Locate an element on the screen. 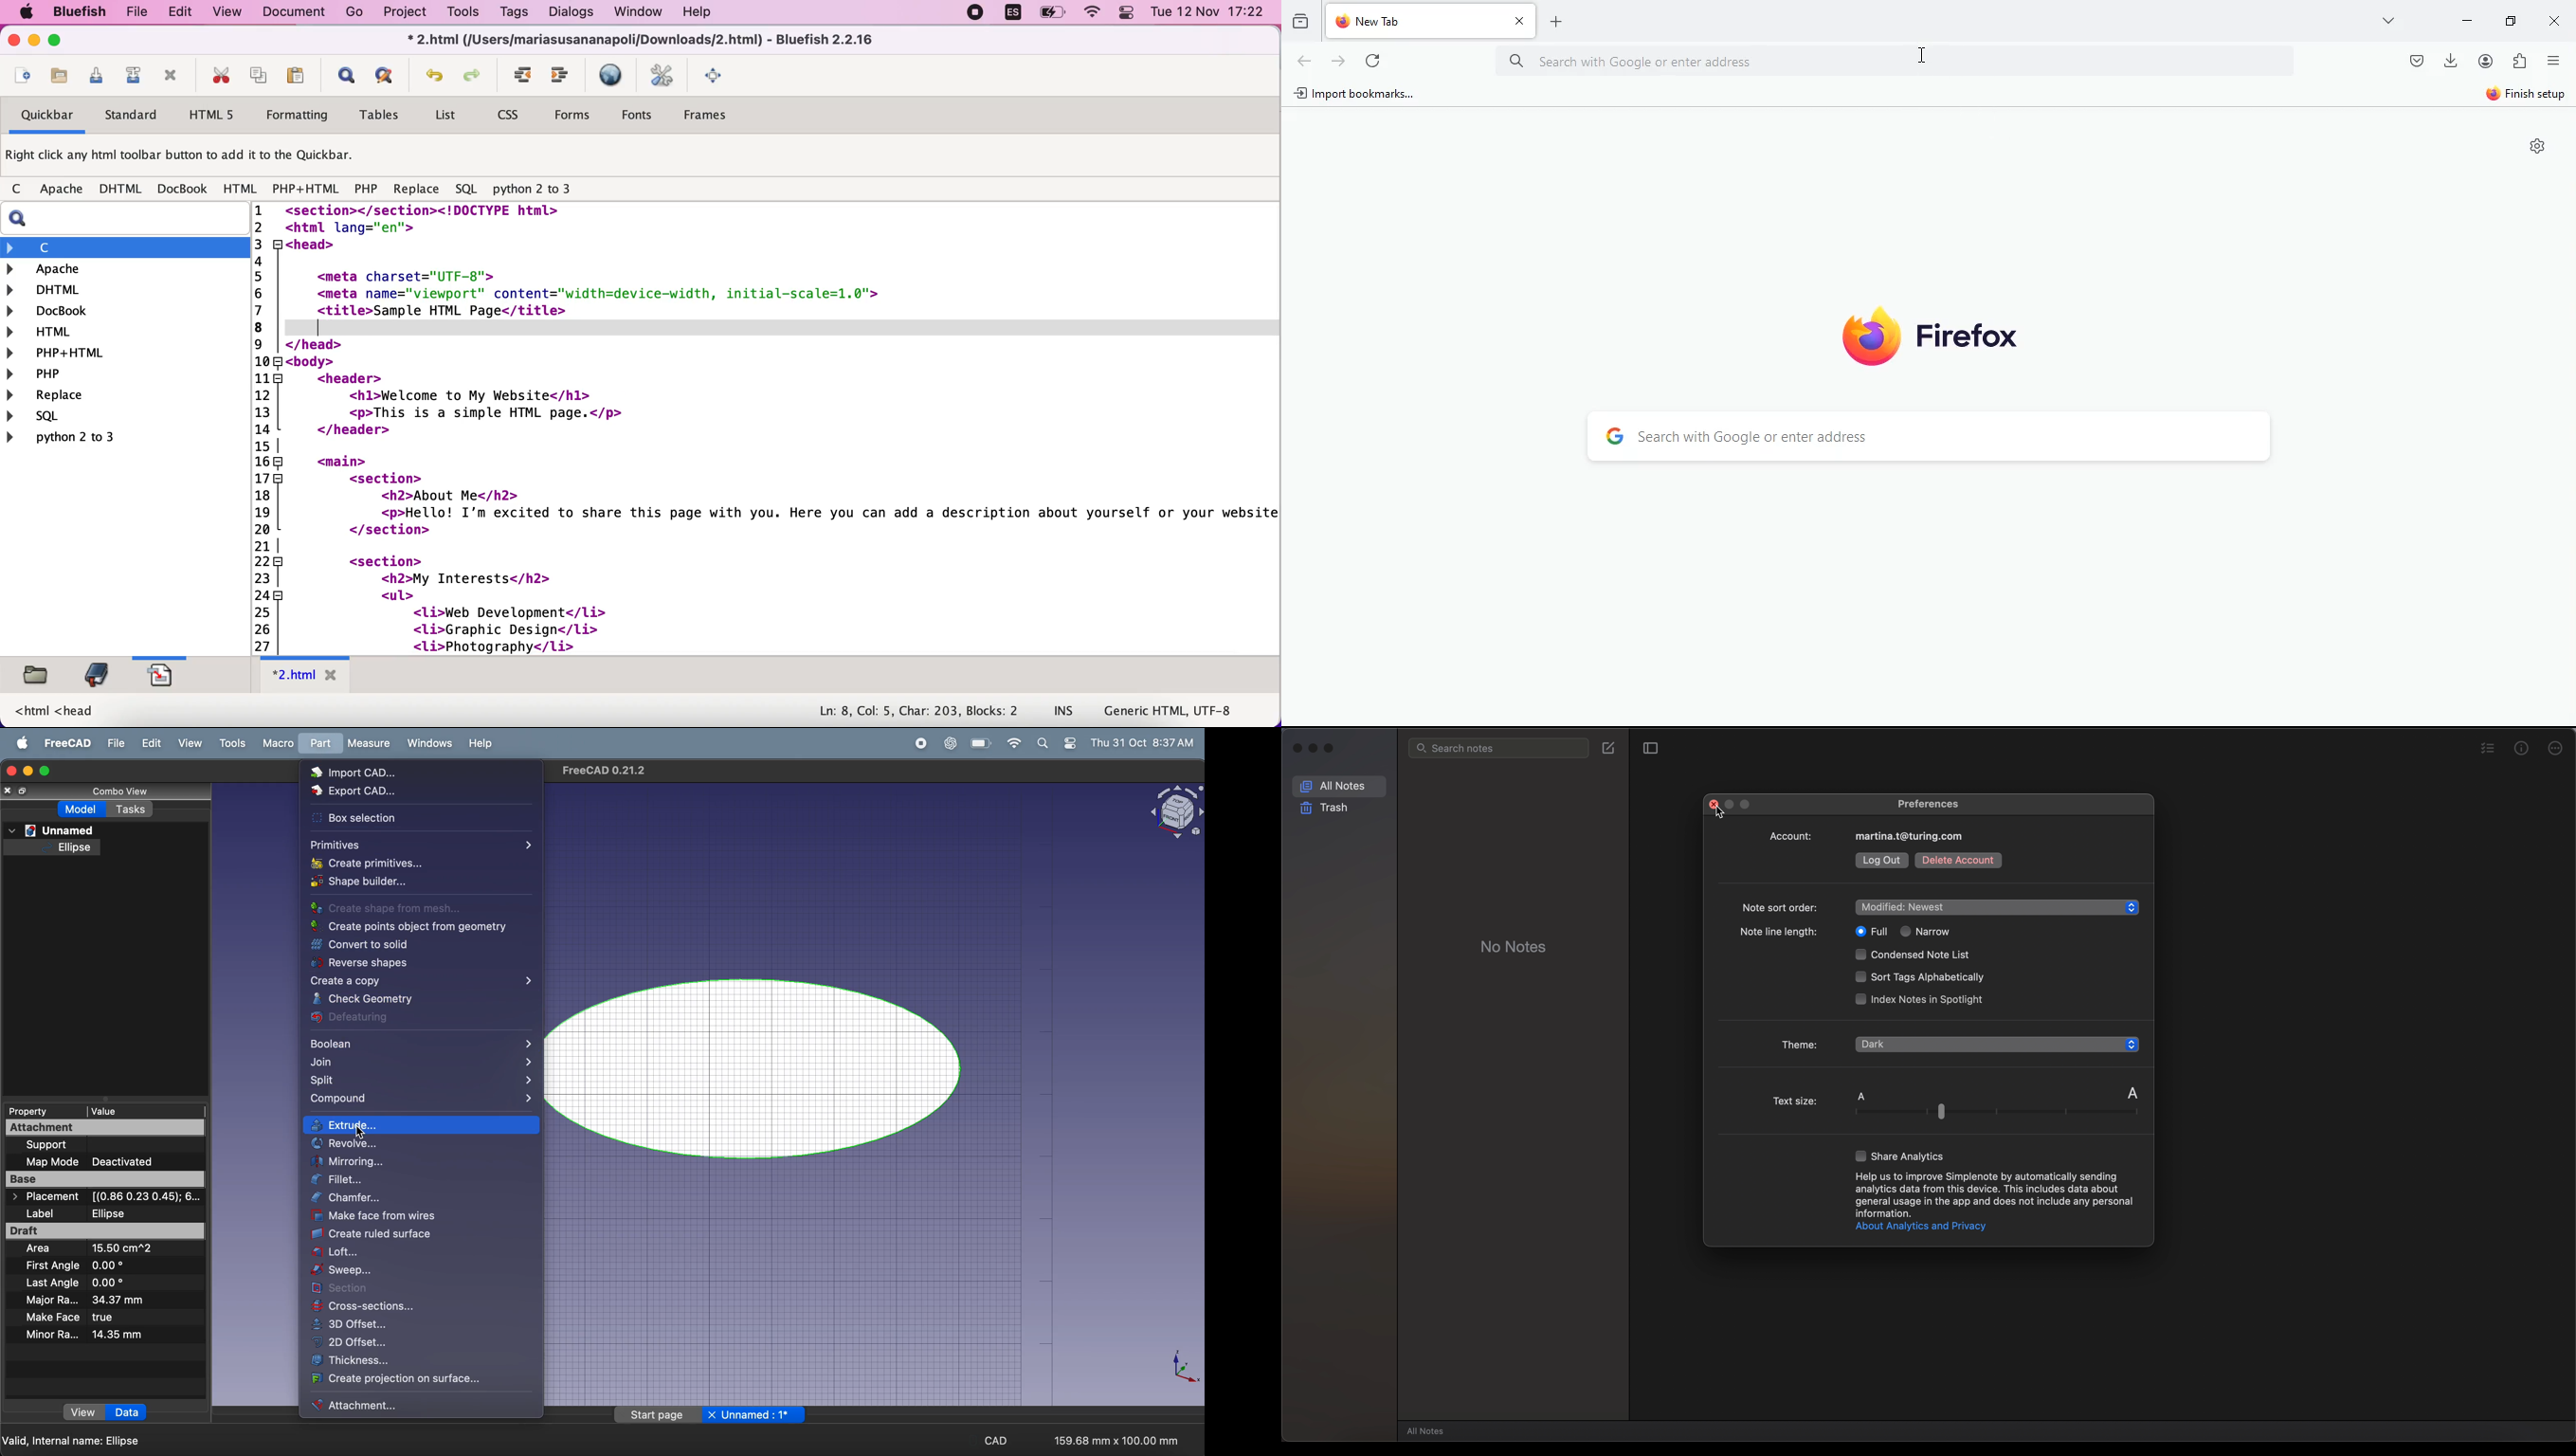 This screenshot has width=2576, height=1456. sweep is located at coordinates (404, 1270).